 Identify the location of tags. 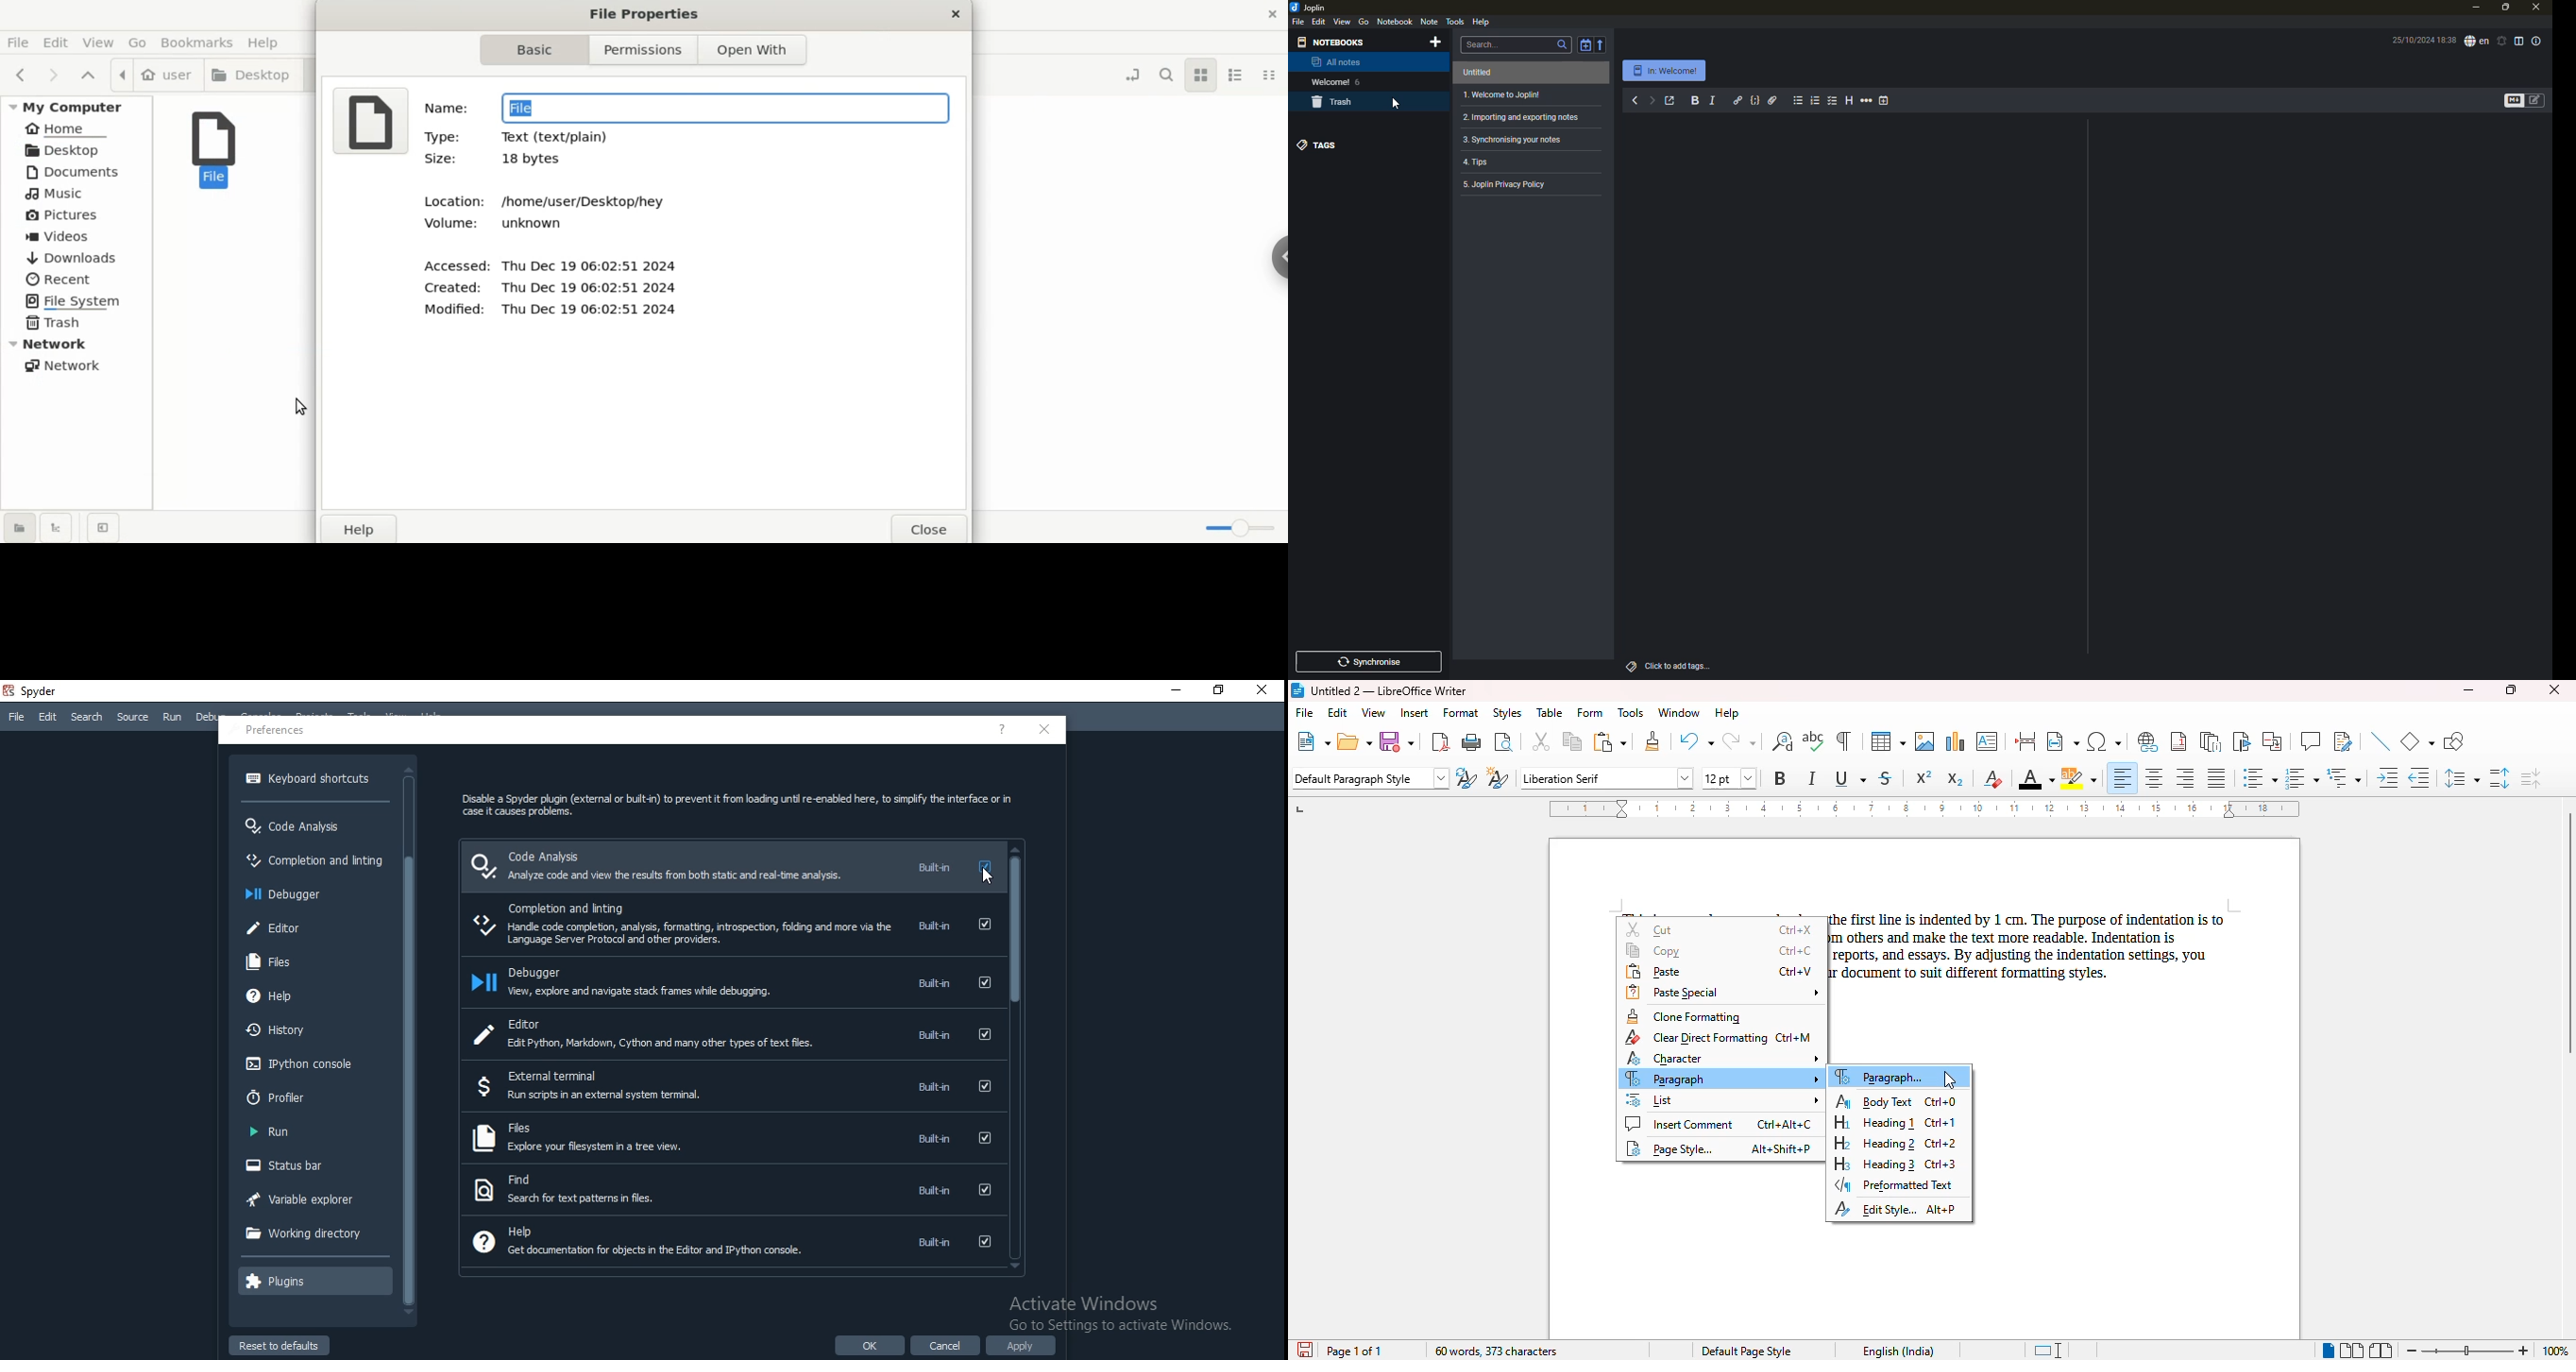
(1320, 144).